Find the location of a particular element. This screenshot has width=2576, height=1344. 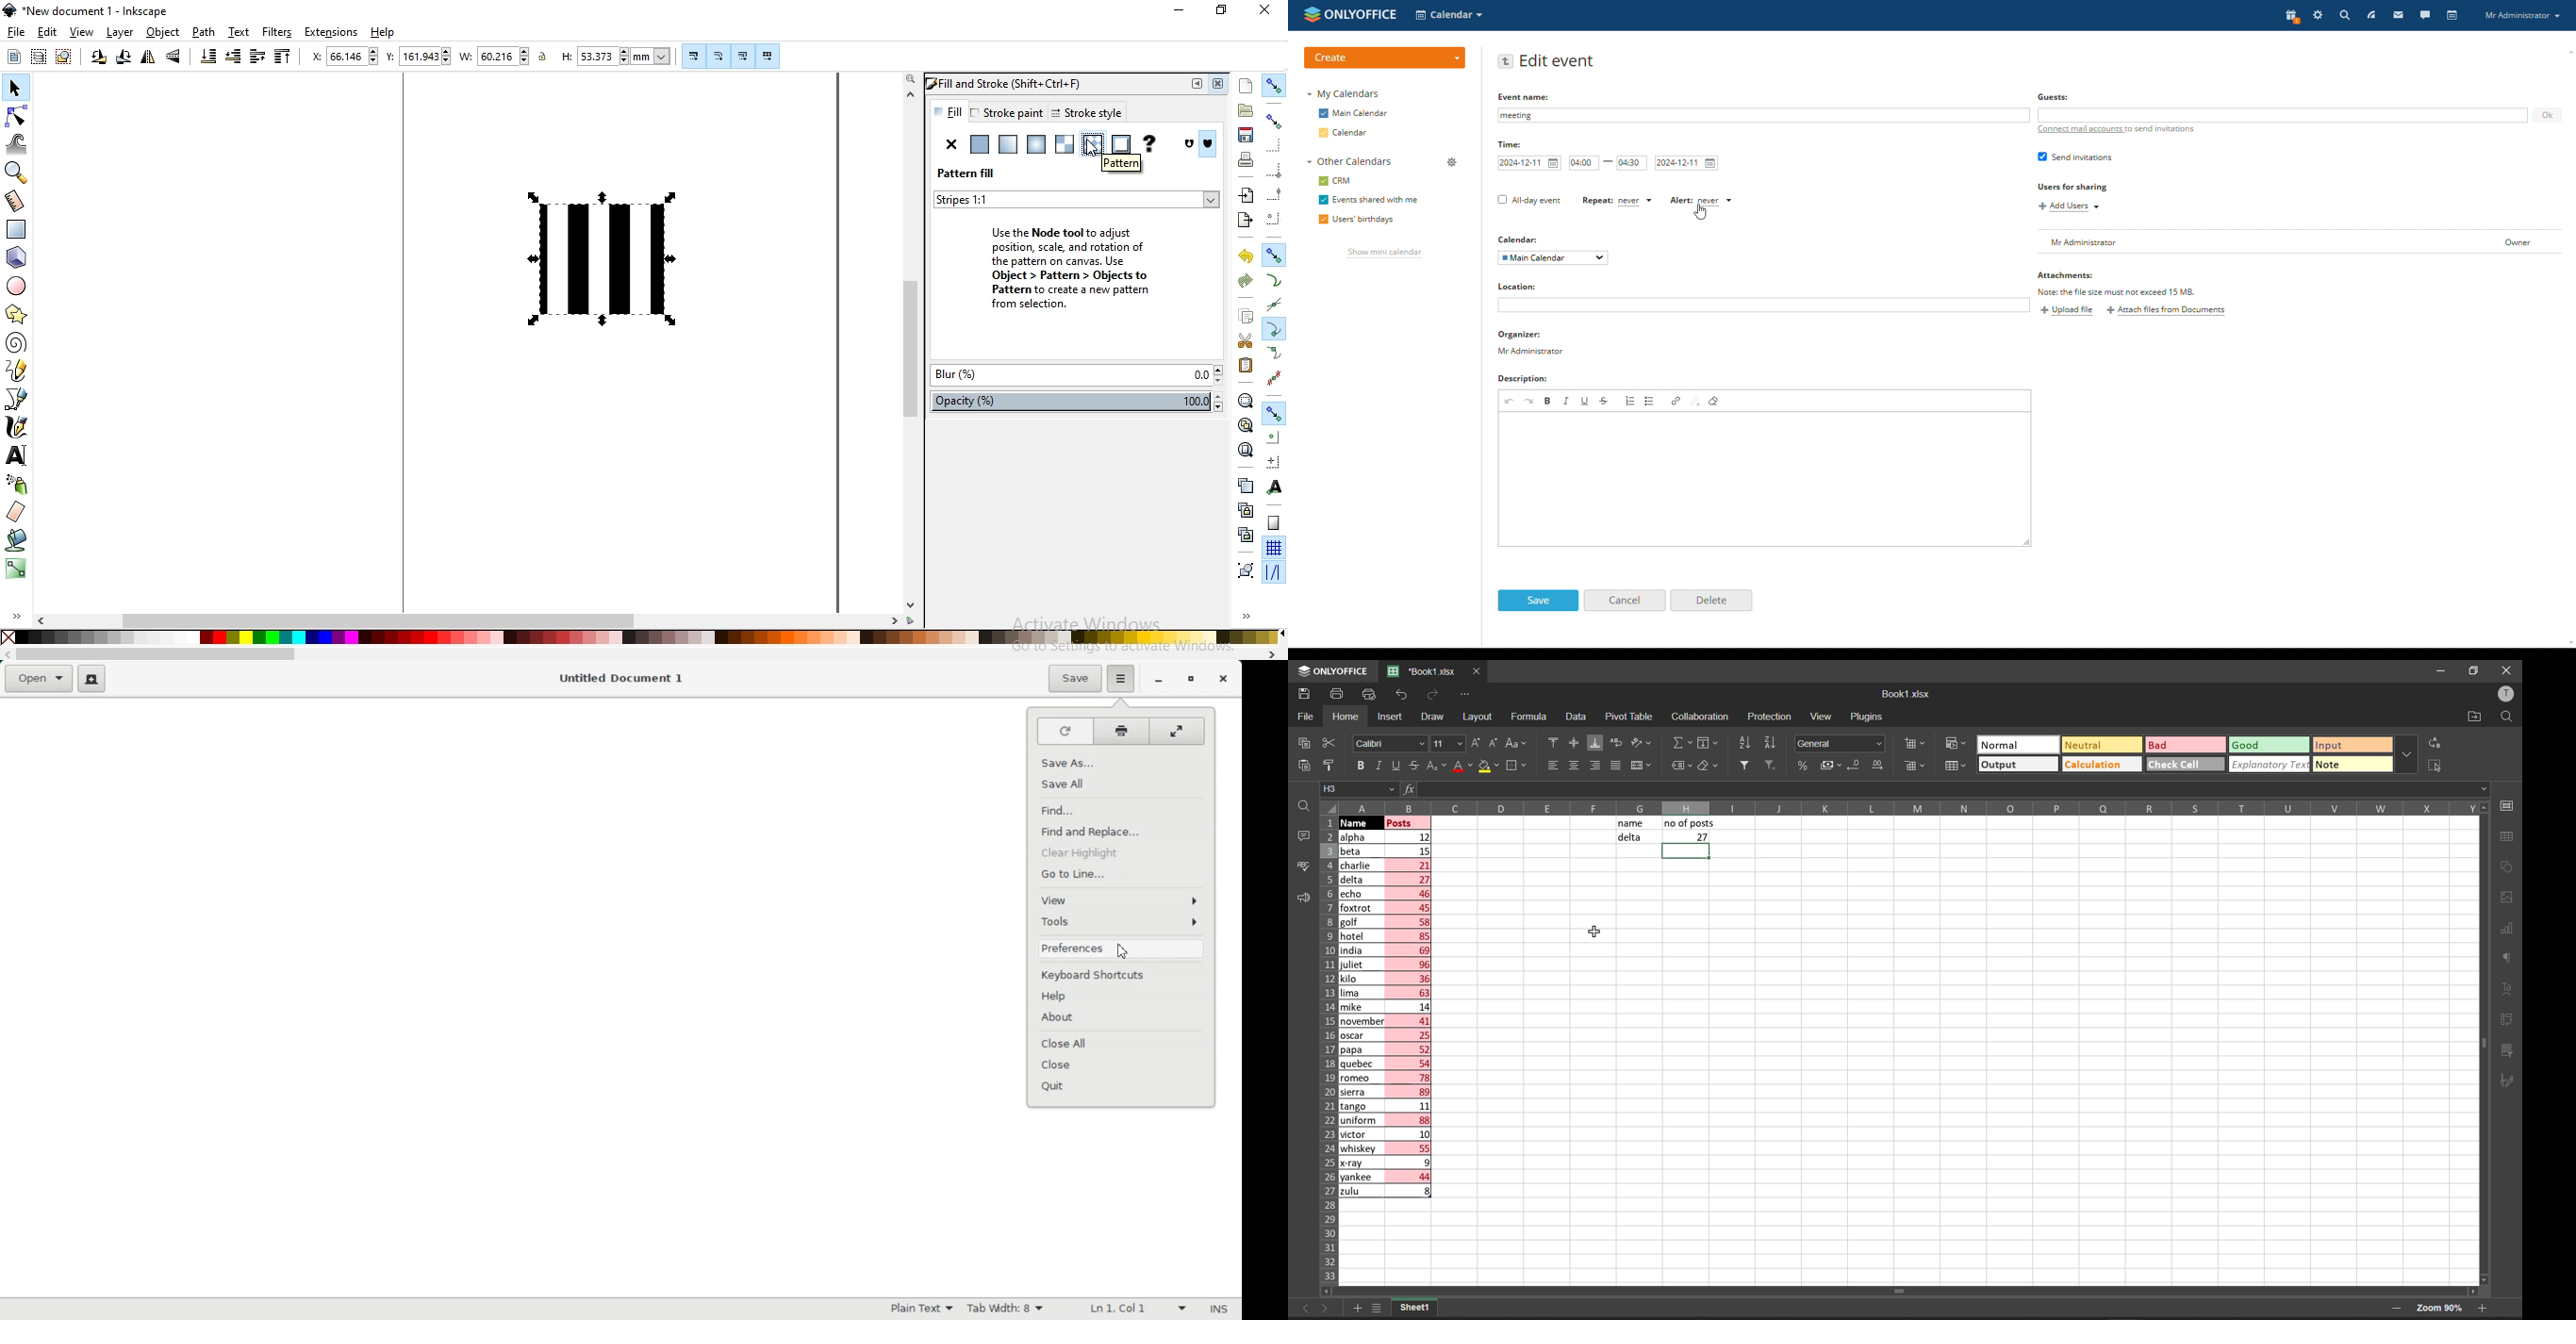

vertical coordinate of selection is located at coordinates (390, 57).